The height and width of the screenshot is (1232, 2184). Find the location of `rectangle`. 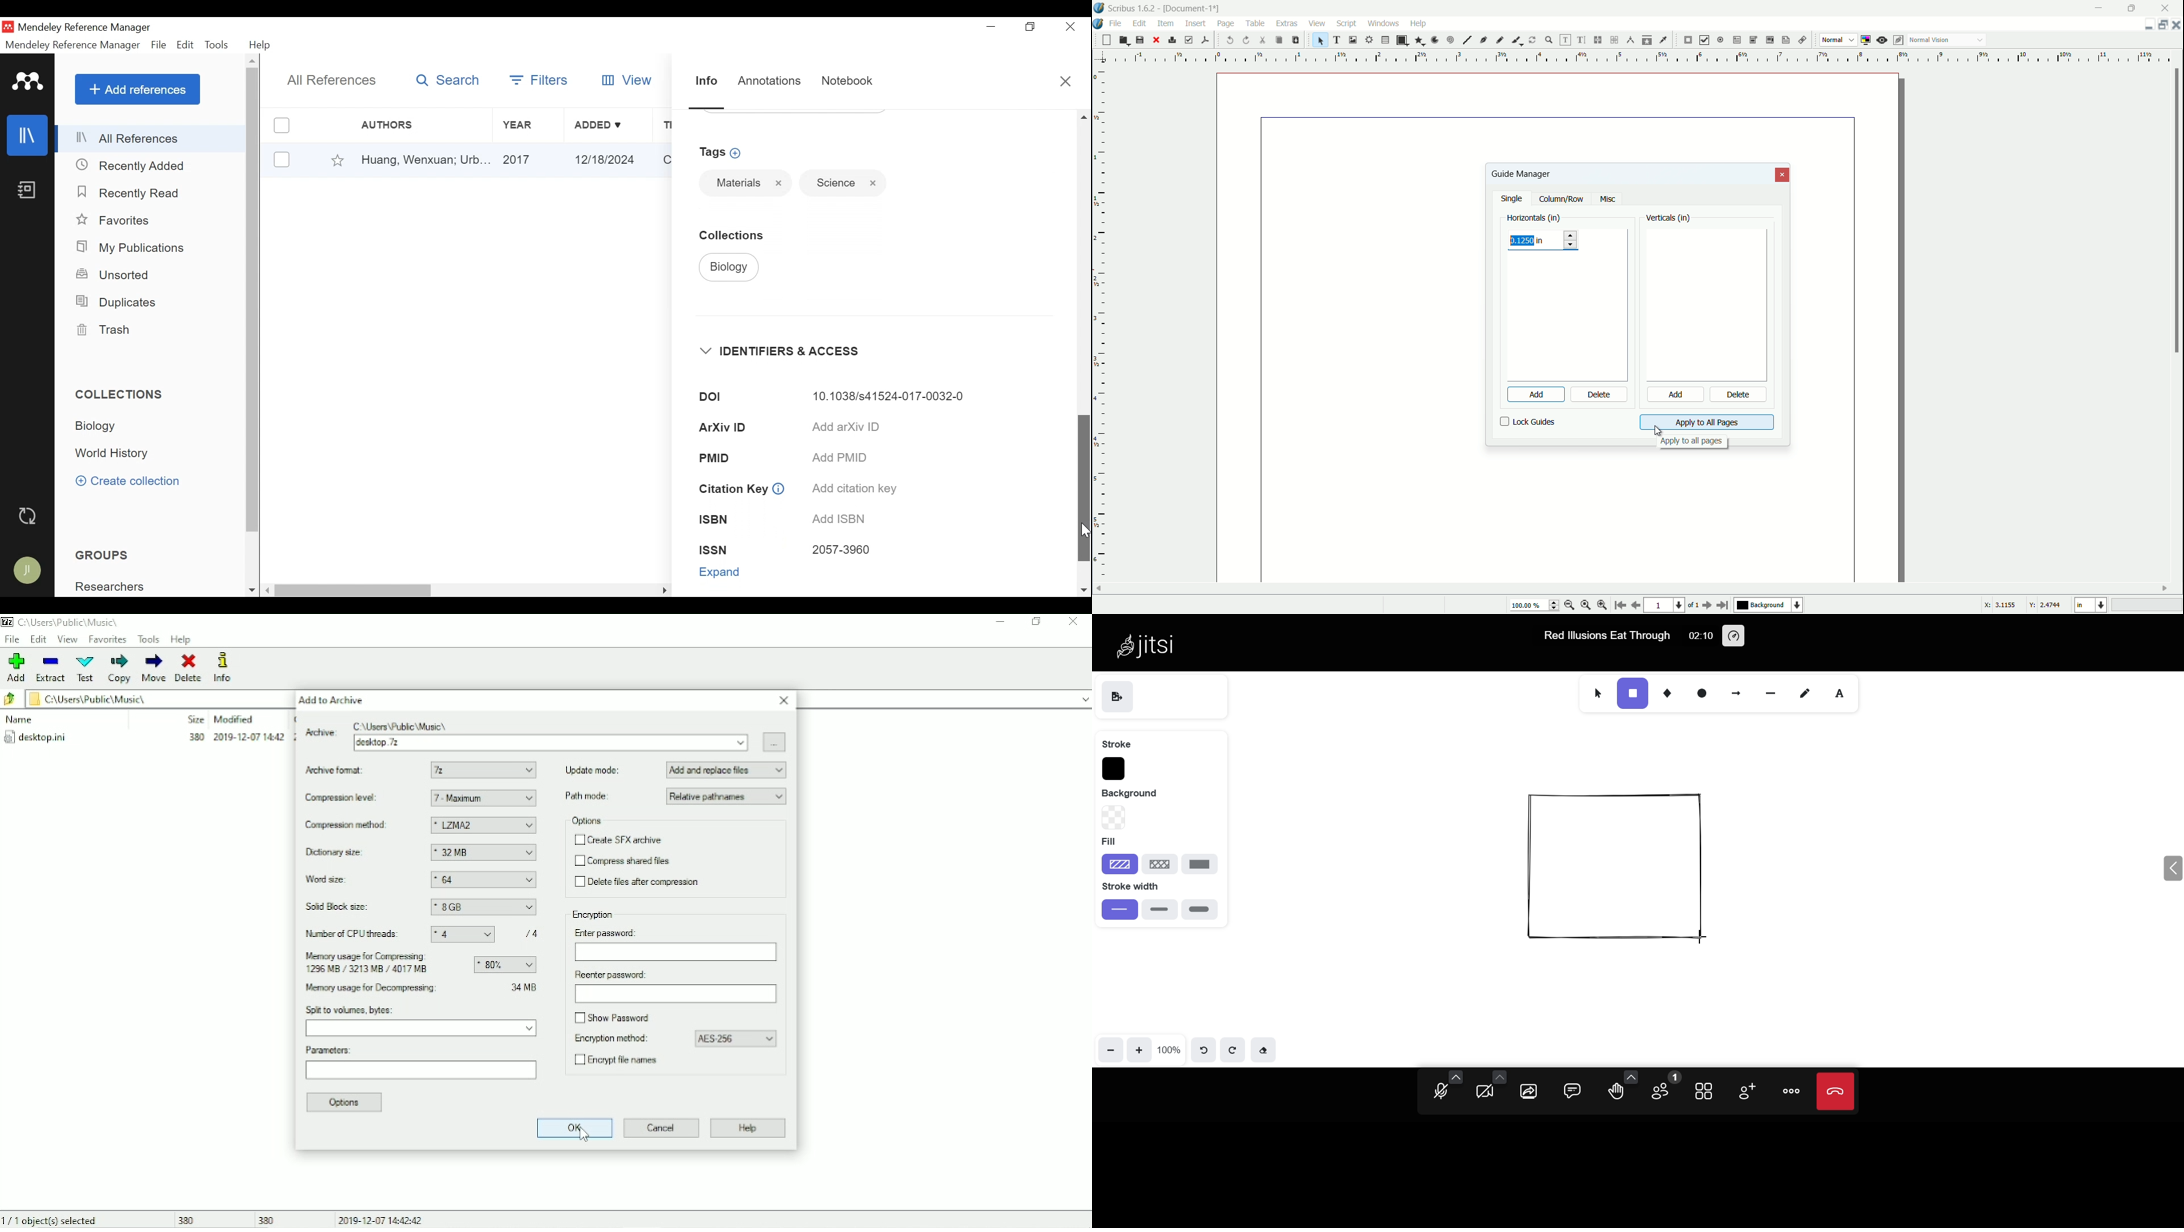

rectangle is located at coordinates (1632, 693).